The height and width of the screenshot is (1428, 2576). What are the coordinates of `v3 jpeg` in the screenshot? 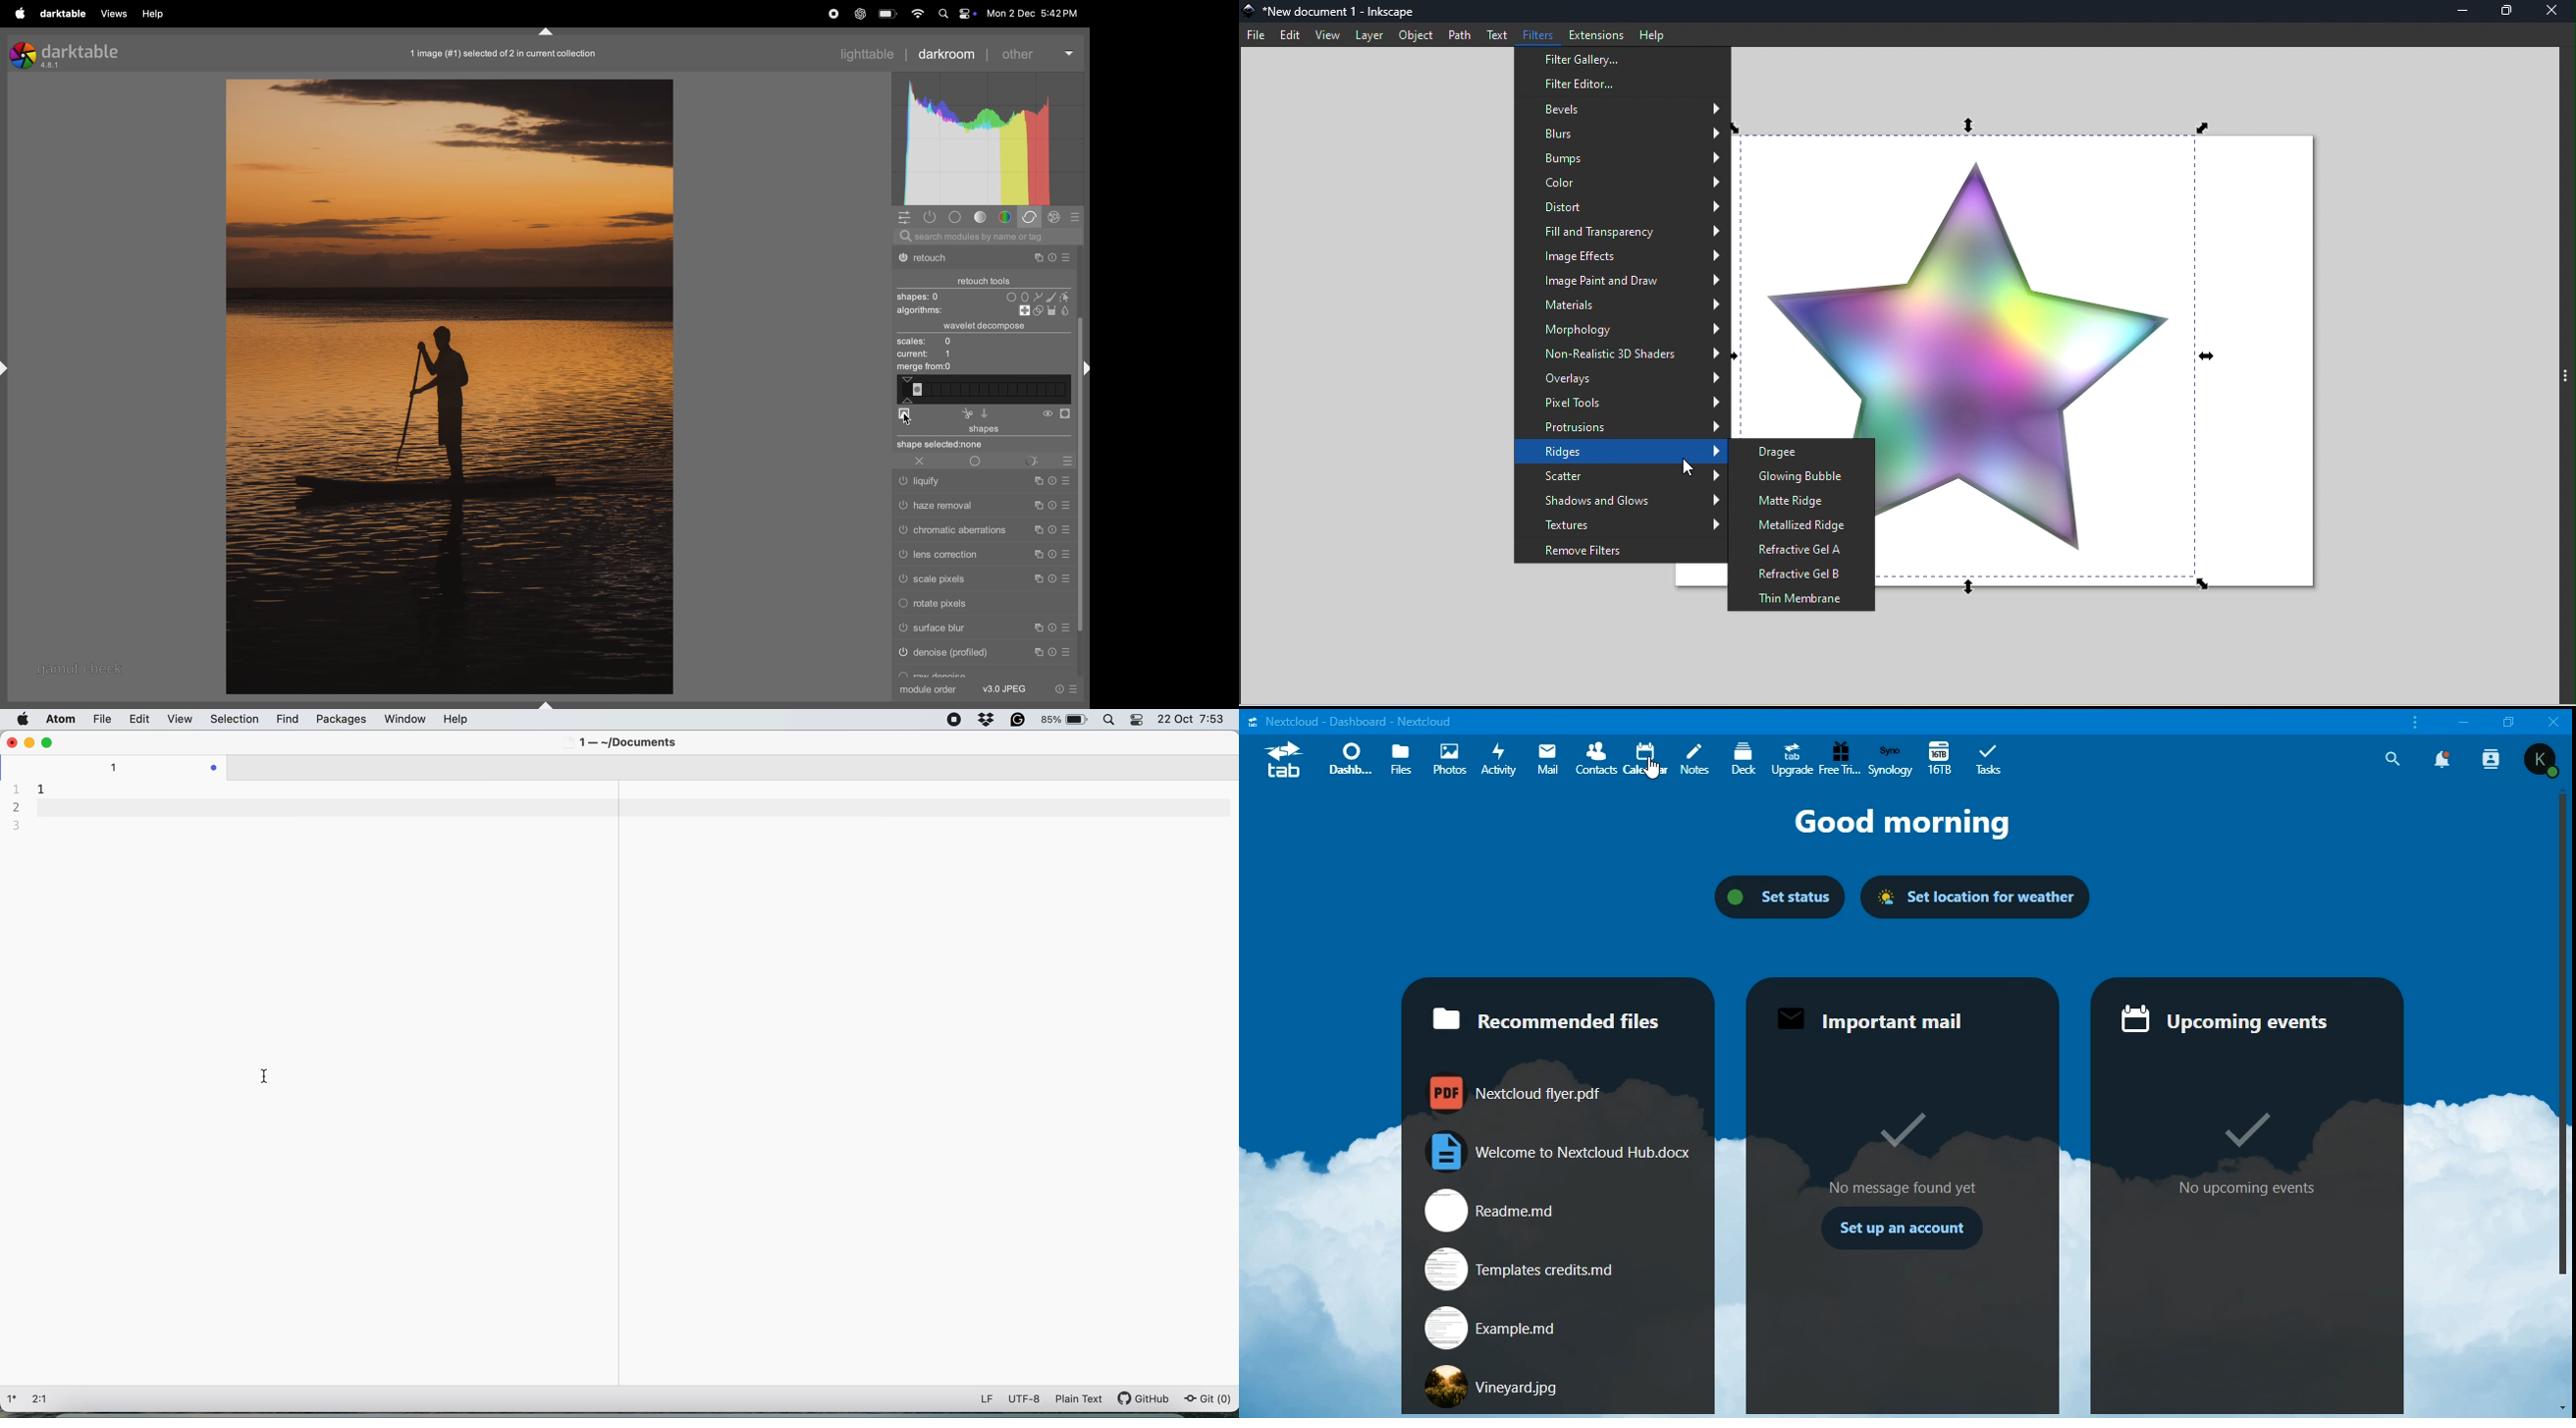 It's located at (1006, 689).